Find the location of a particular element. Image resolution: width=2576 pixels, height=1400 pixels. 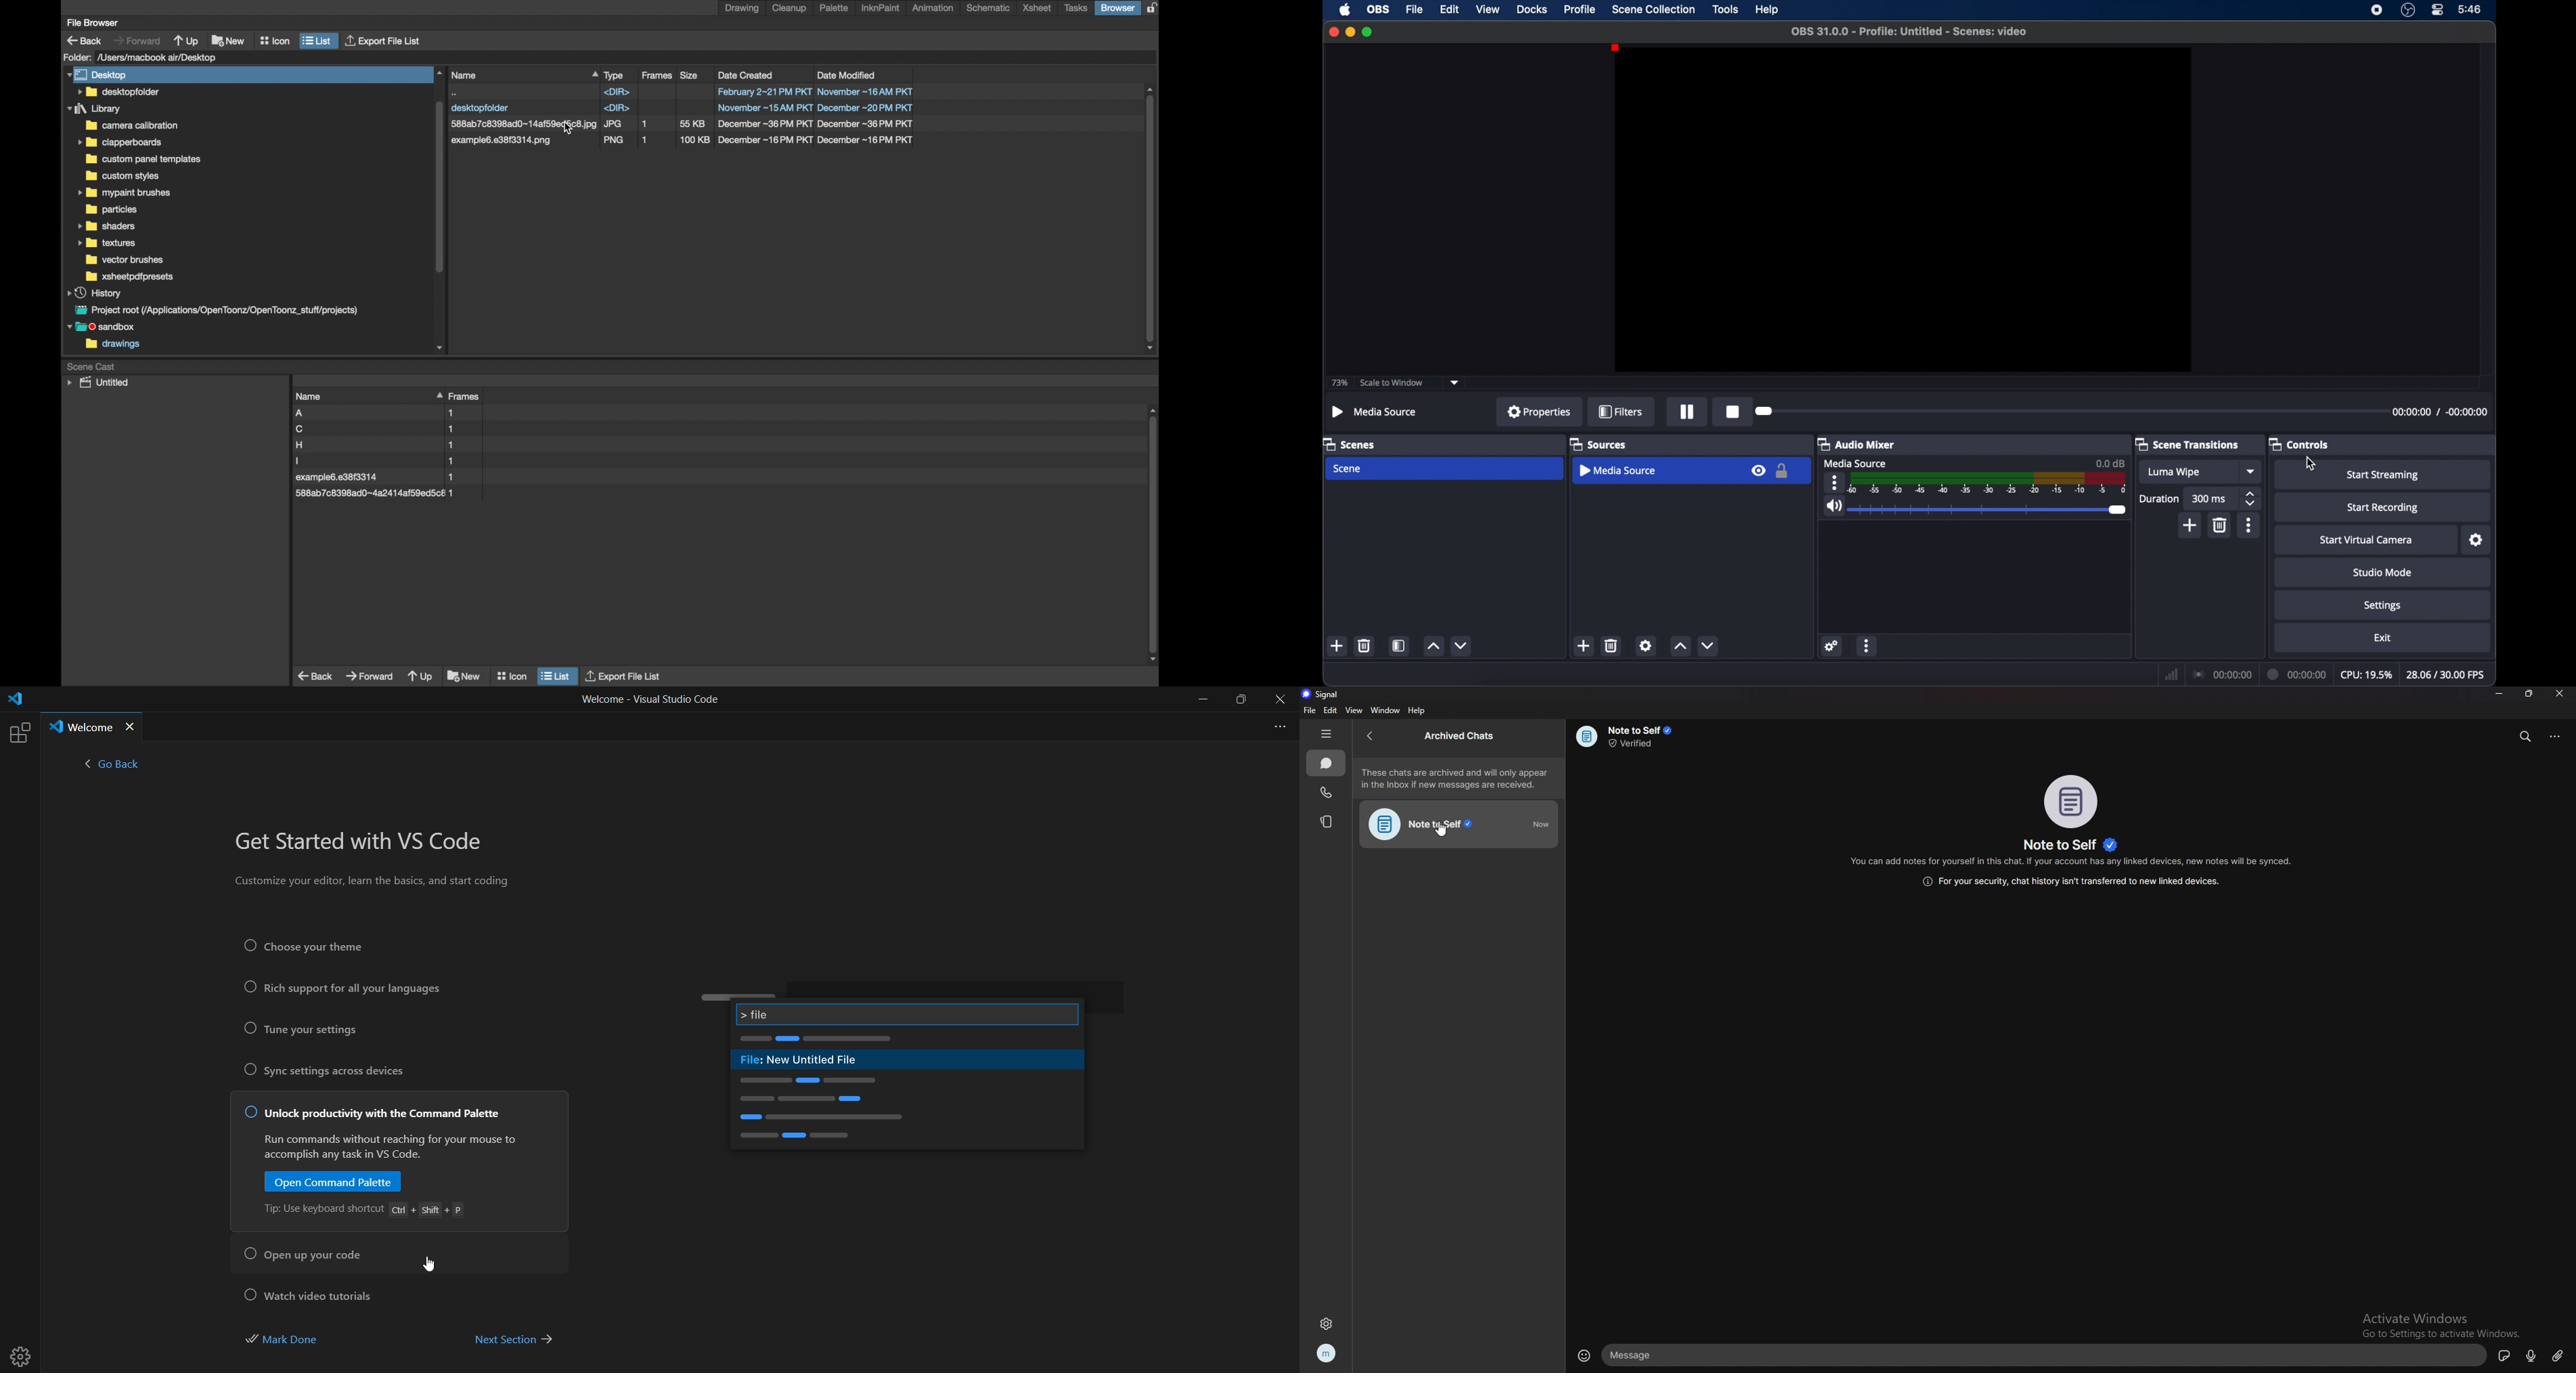

start recording is located at coordinates (2385, 508).